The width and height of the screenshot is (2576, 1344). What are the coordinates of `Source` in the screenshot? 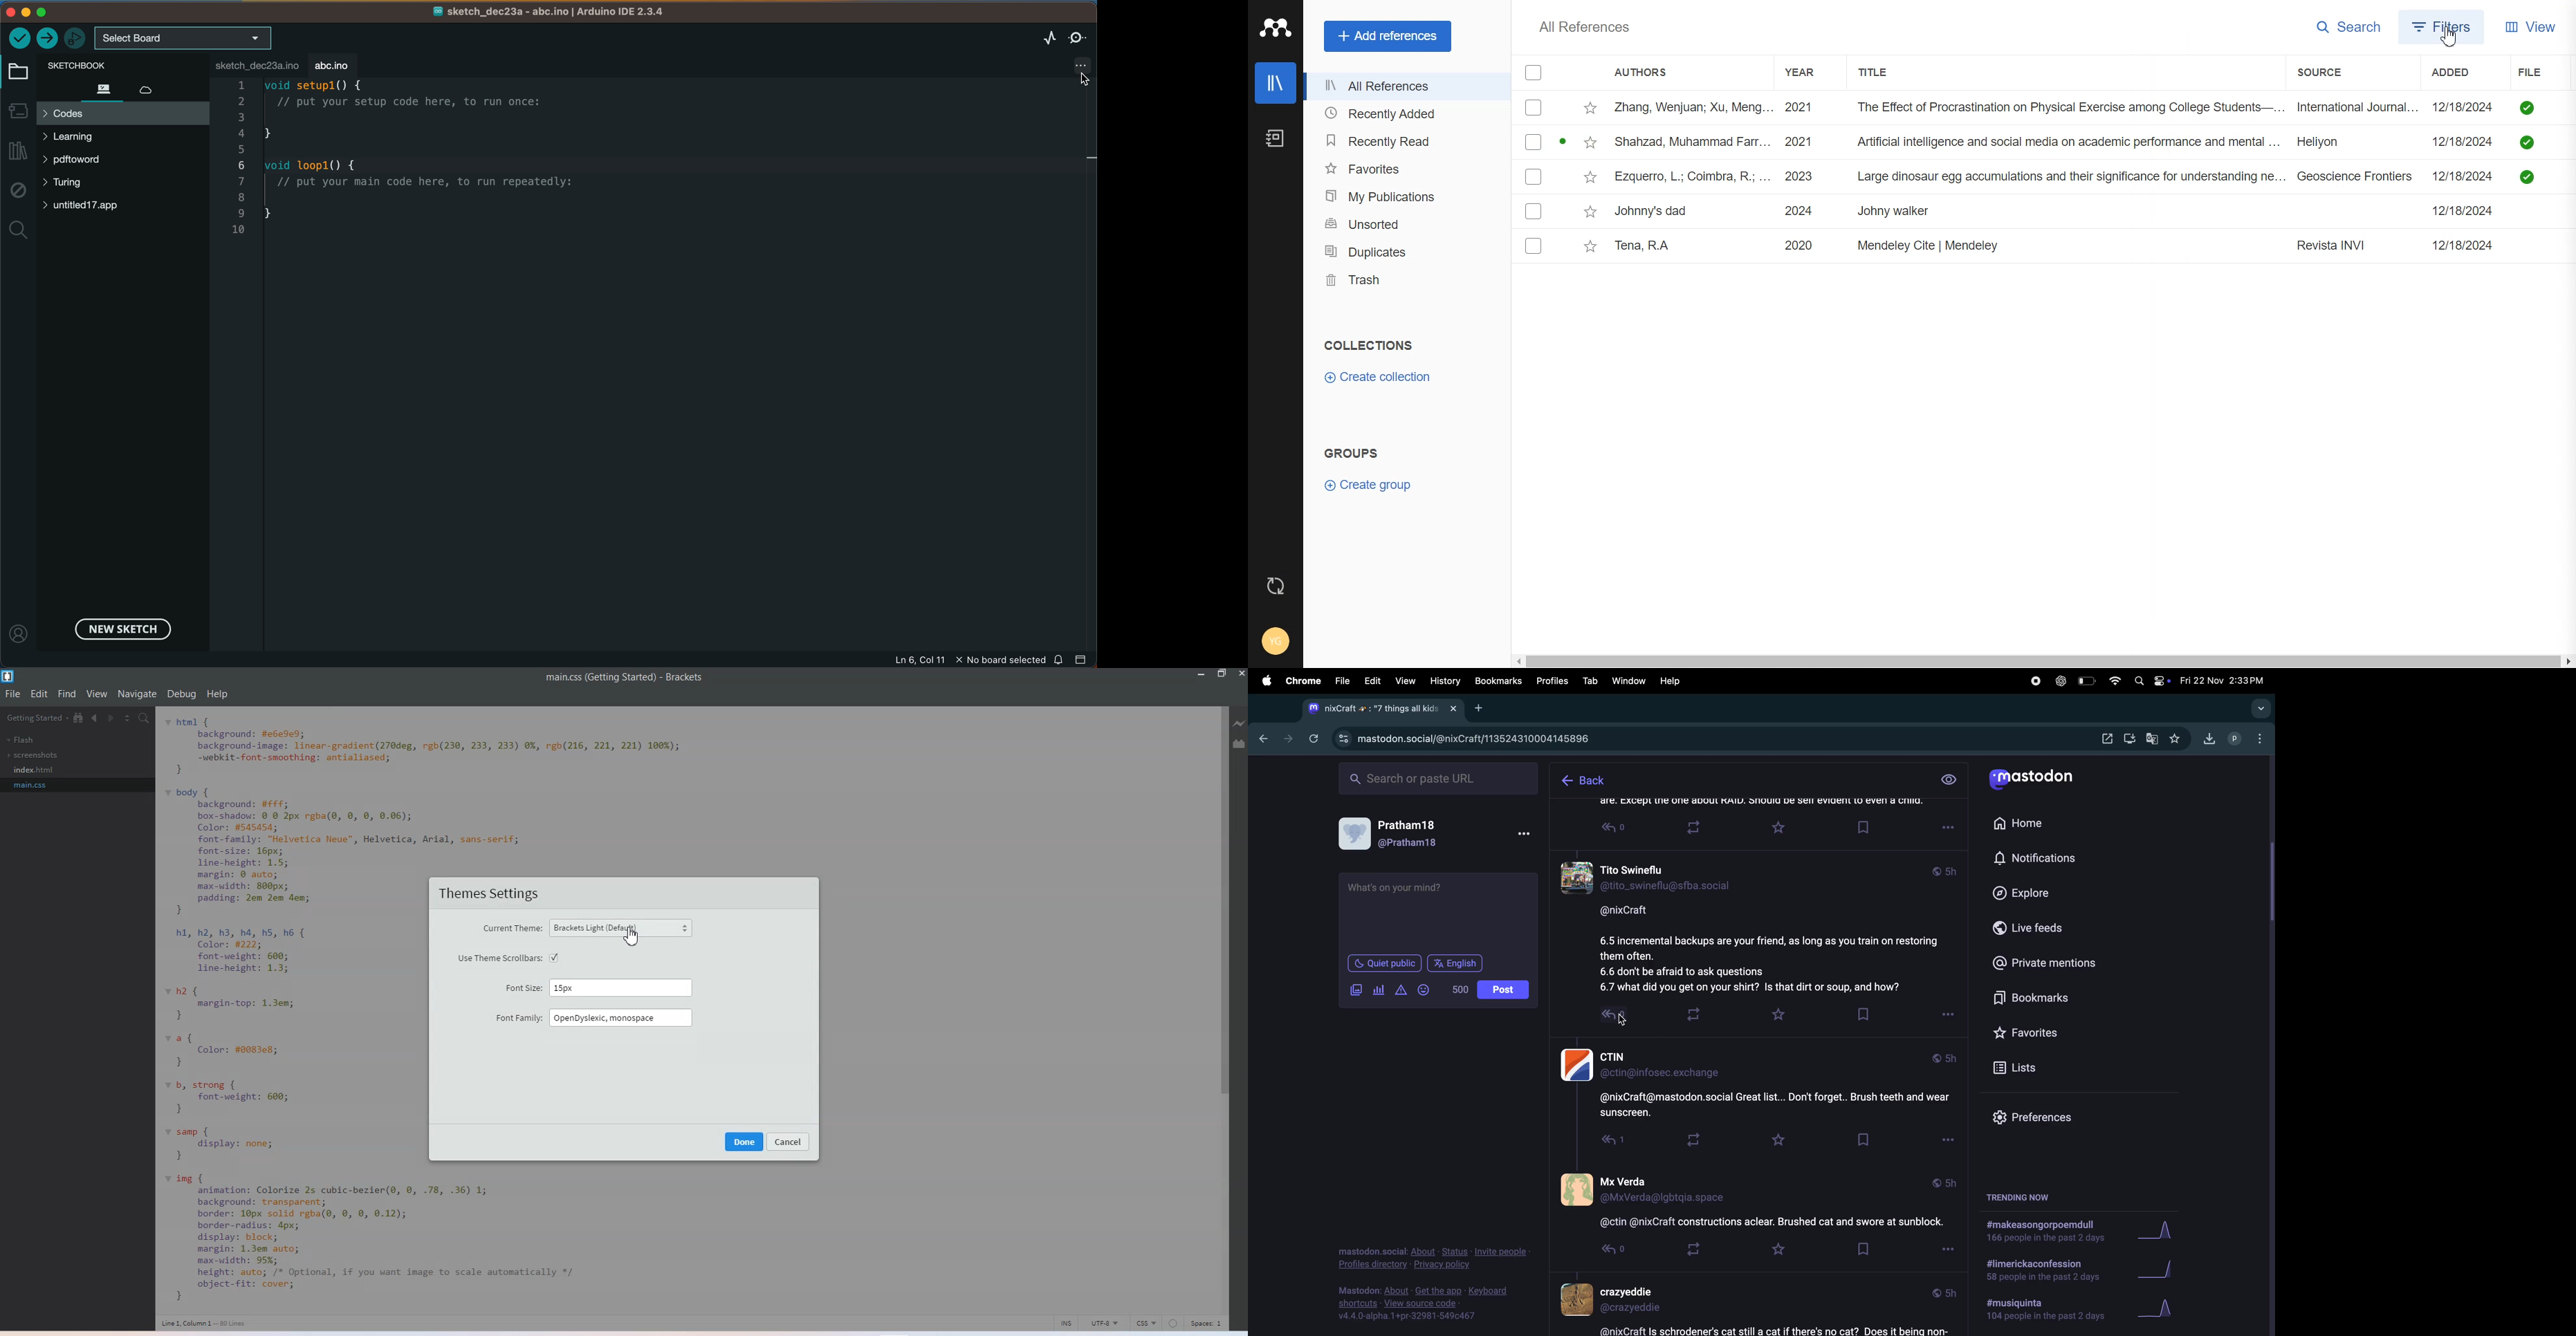 It's located at (2316, 72).